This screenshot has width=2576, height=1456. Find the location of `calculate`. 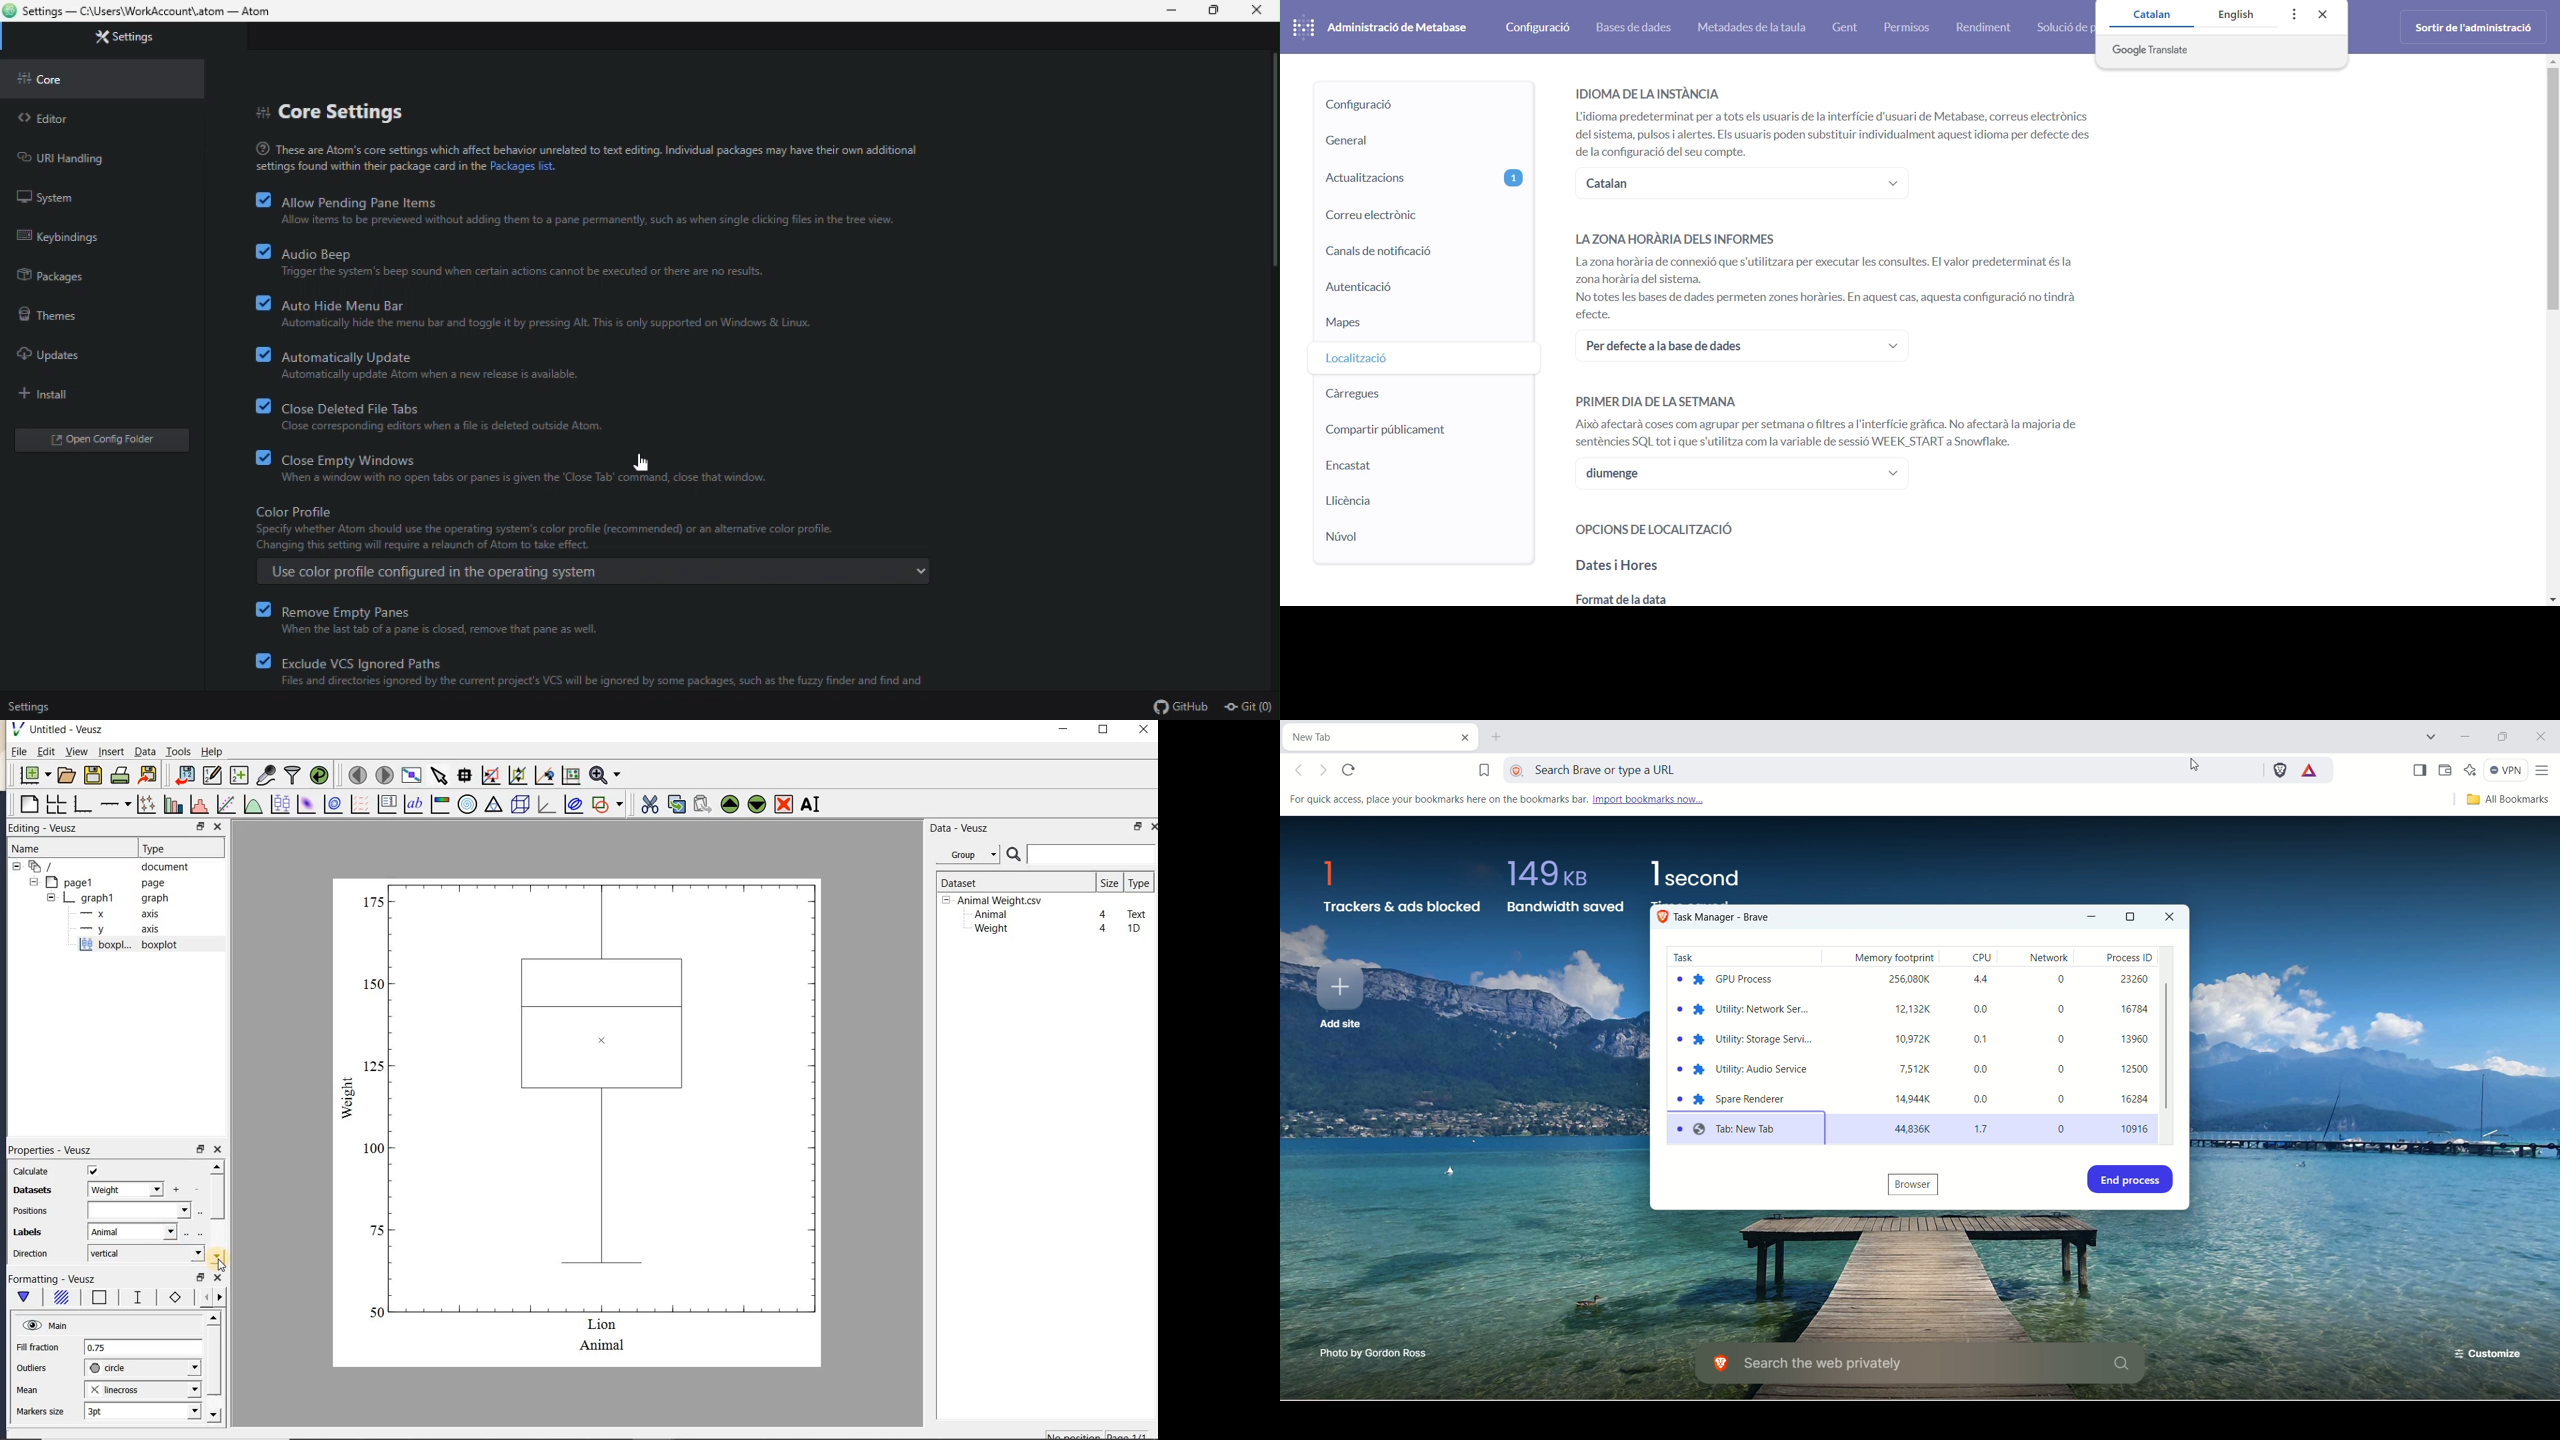

calculate is located at coordinates (32, 1172).